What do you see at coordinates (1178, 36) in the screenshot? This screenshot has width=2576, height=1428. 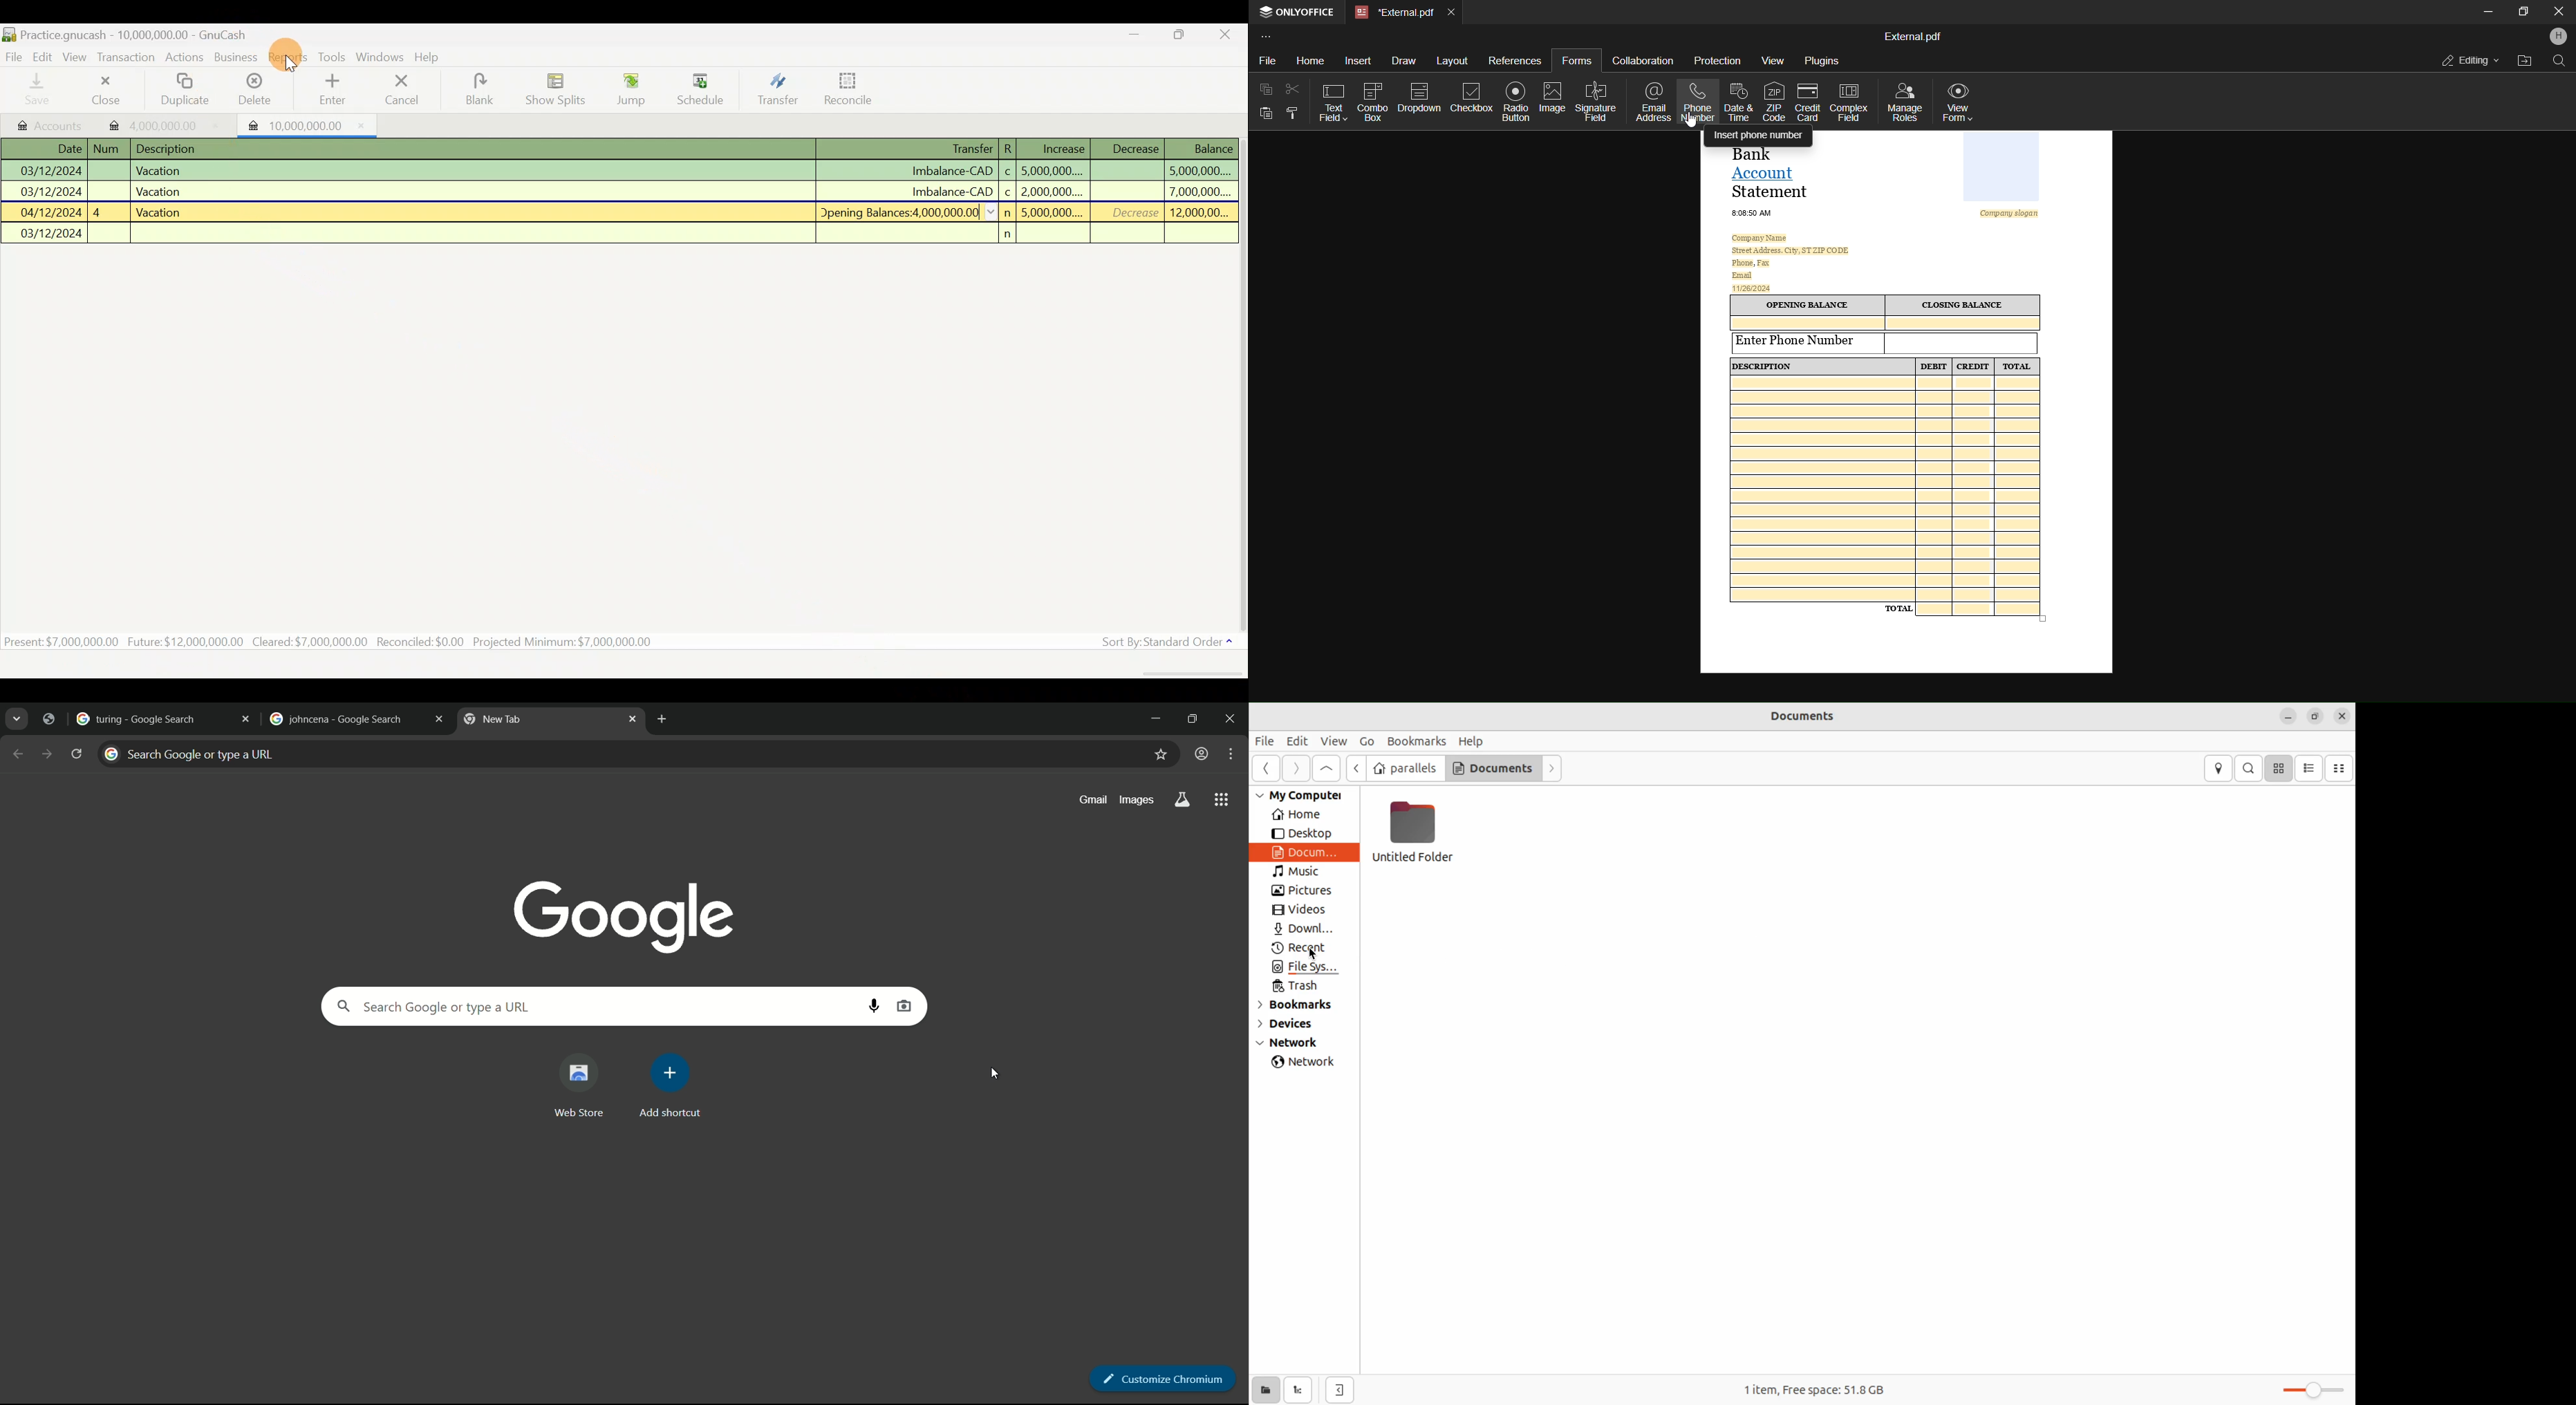 I see `Maximize` at bounding box center [1178, 36].